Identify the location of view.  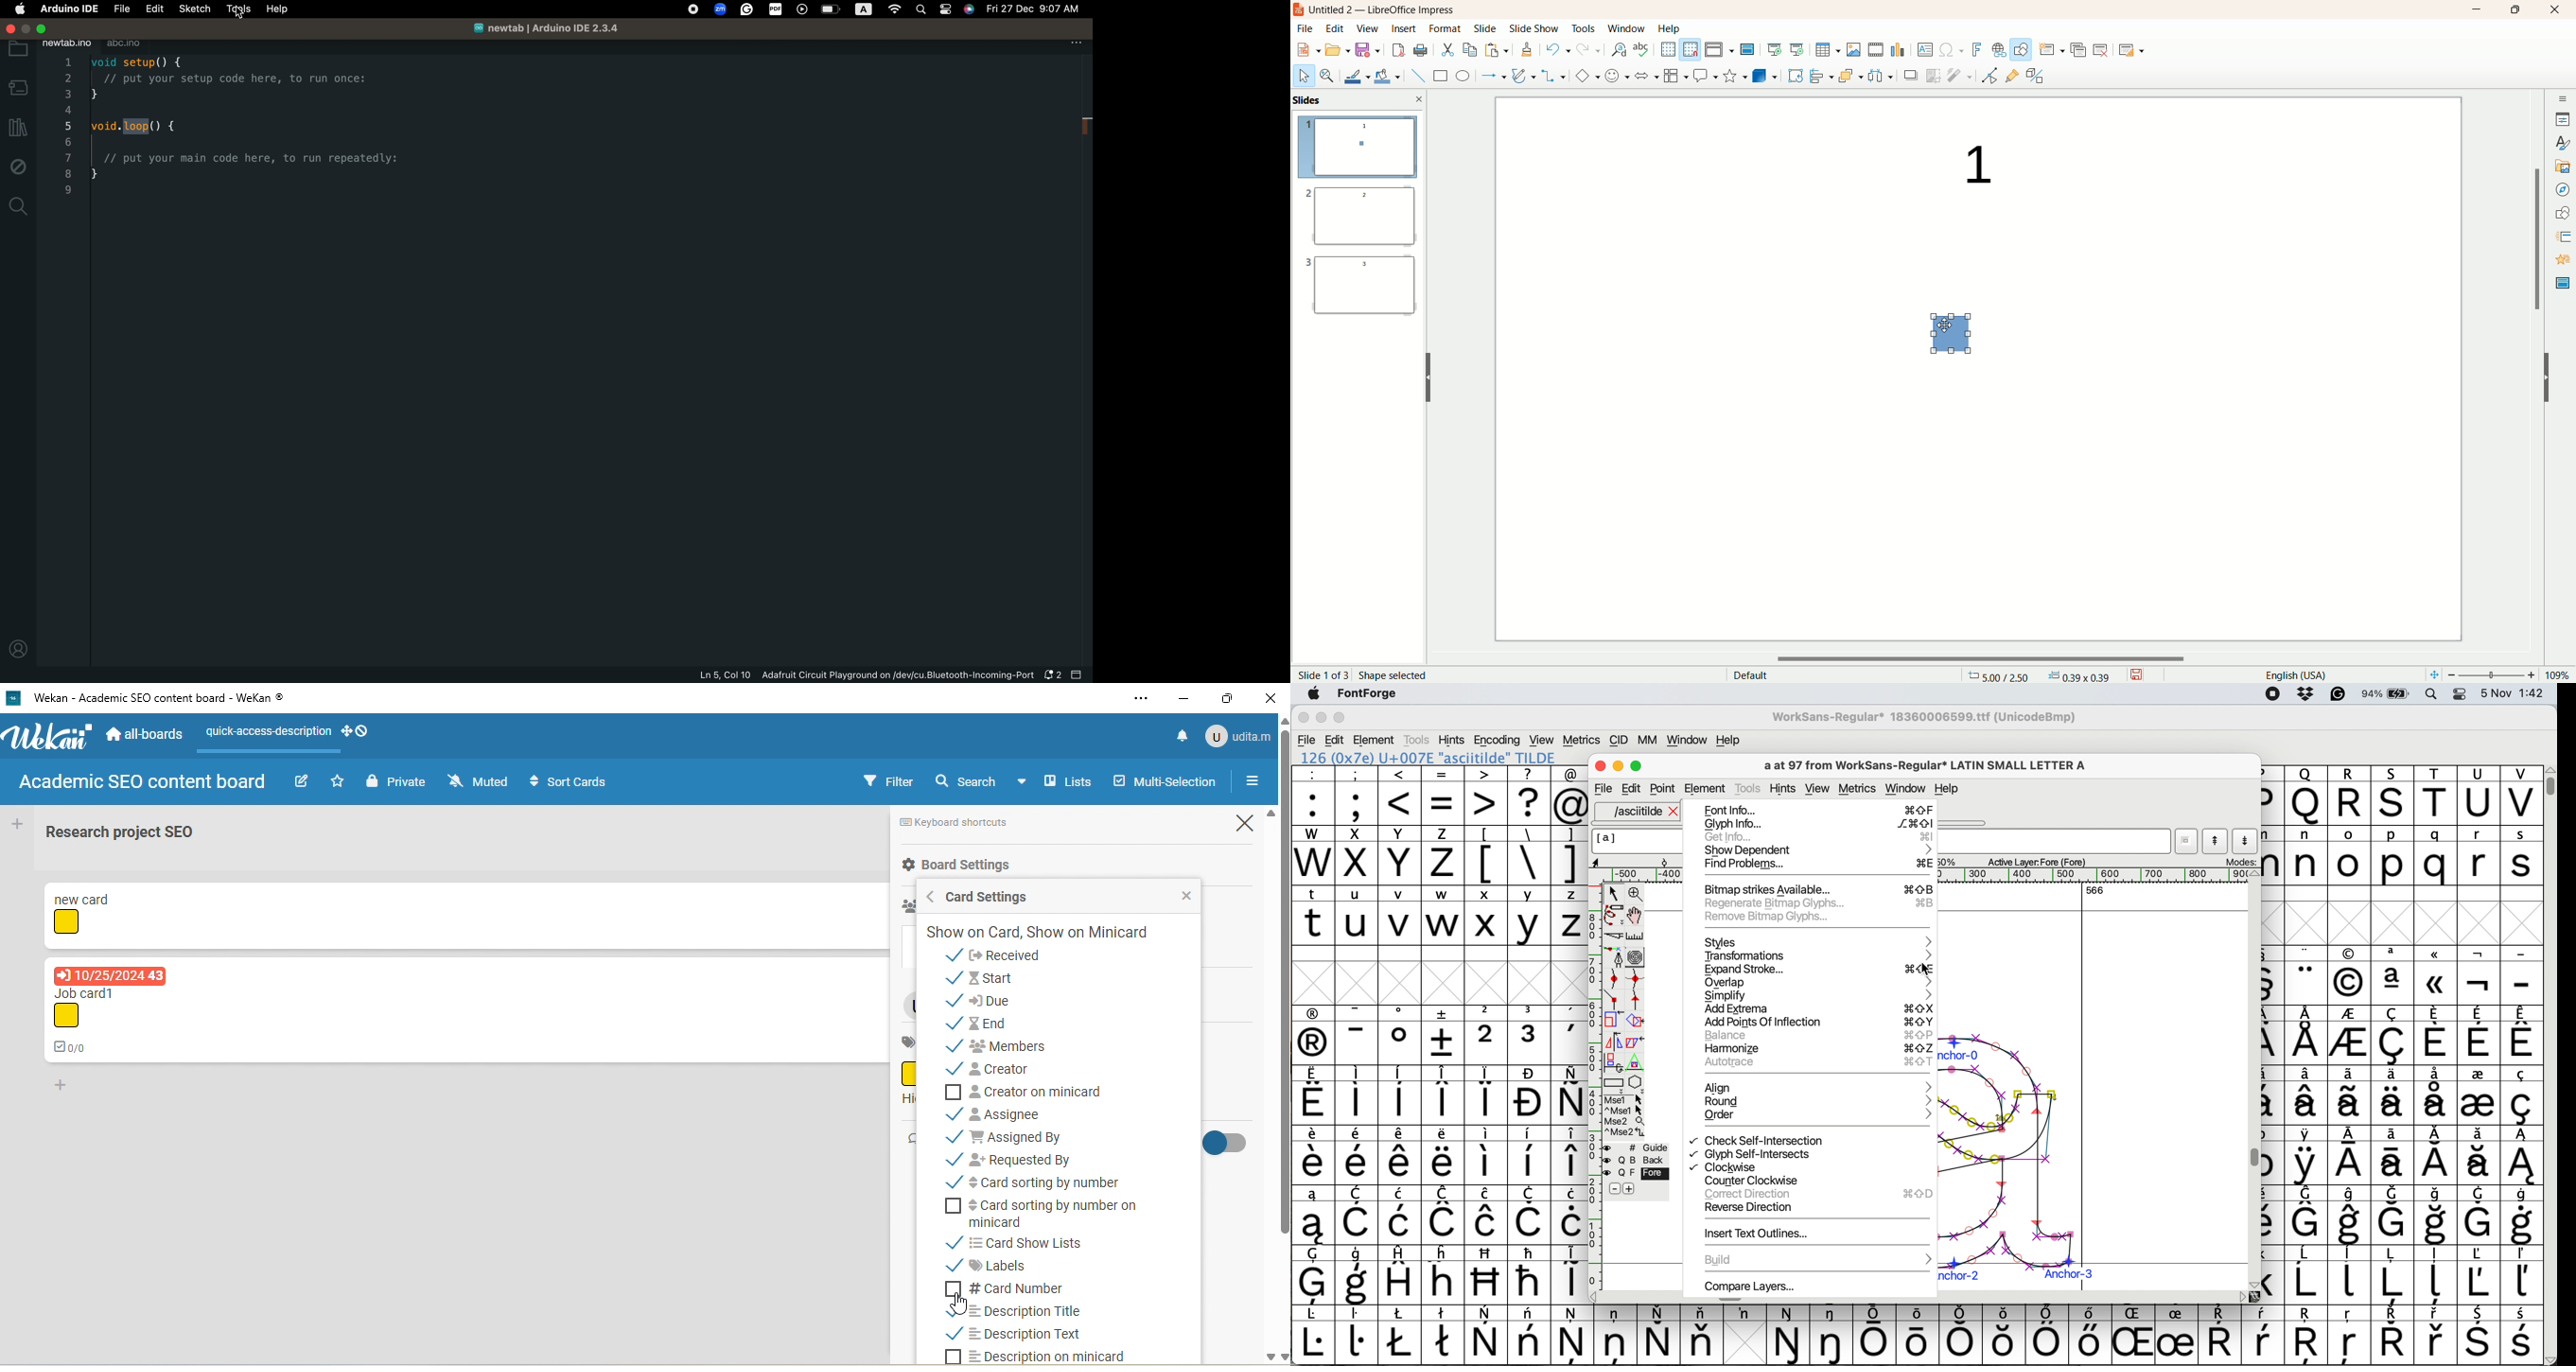
(1540, 739).